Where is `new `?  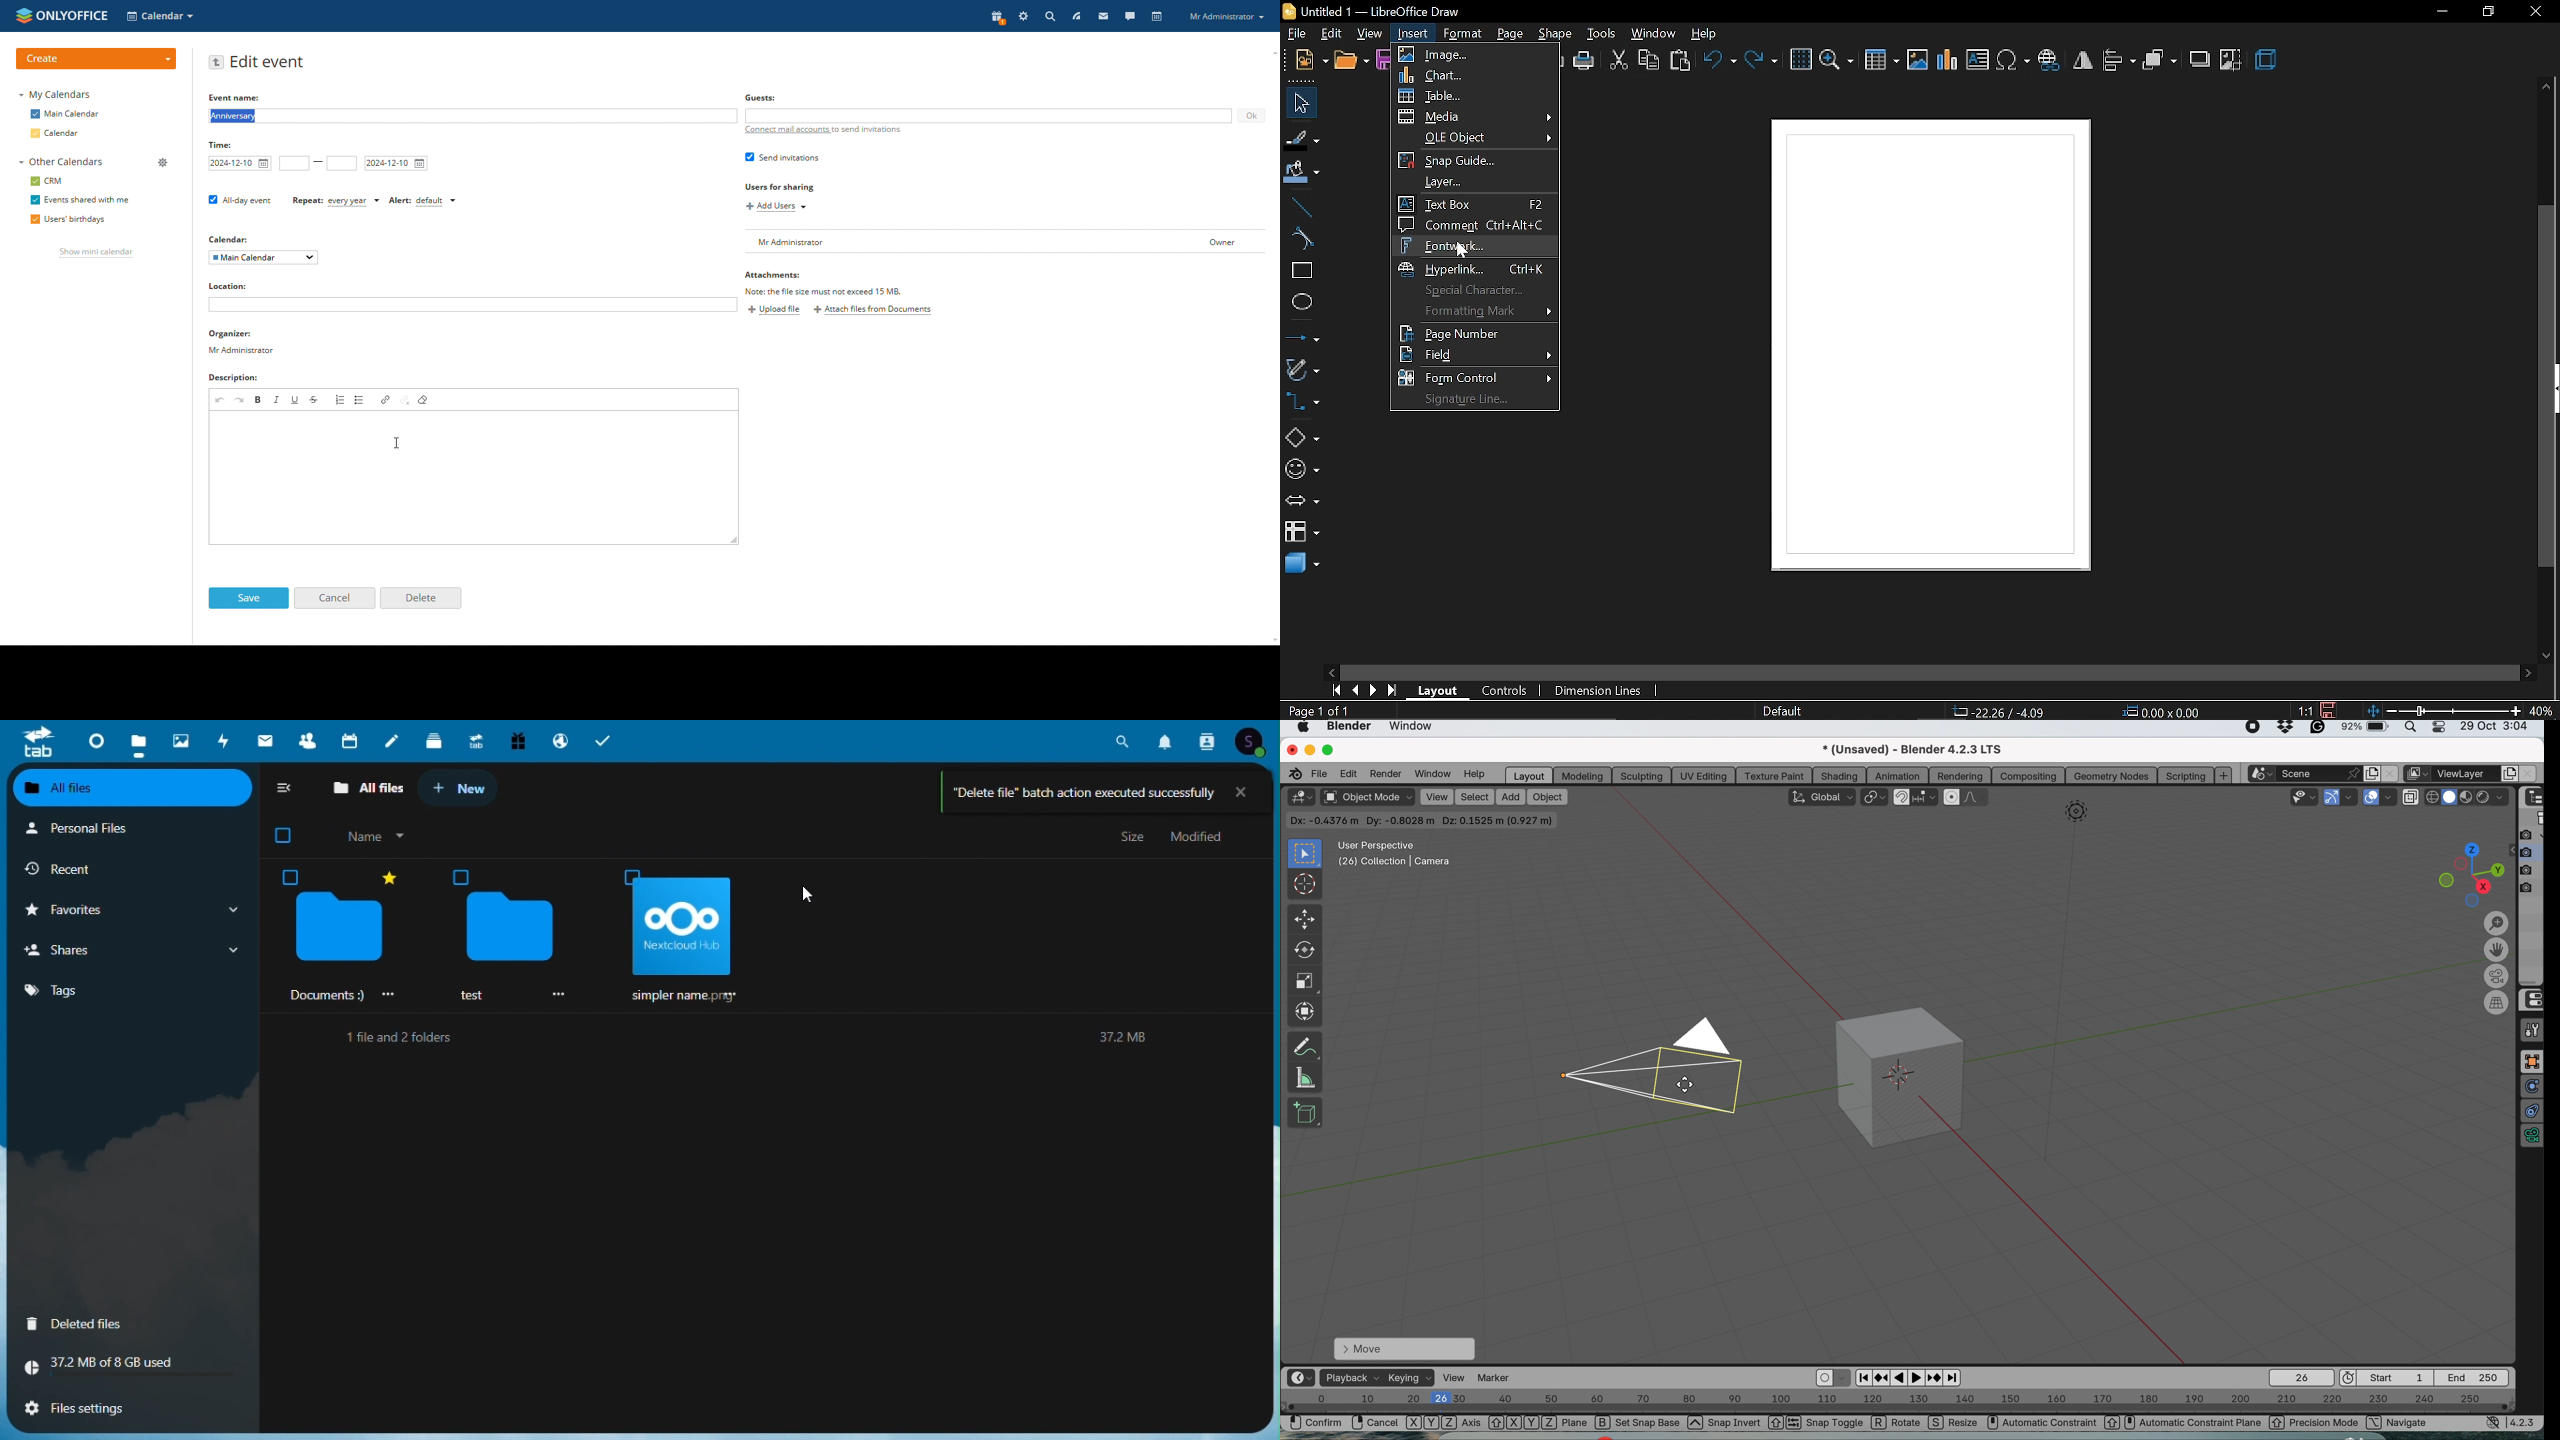 new  is located at coordinates (1310, 59).